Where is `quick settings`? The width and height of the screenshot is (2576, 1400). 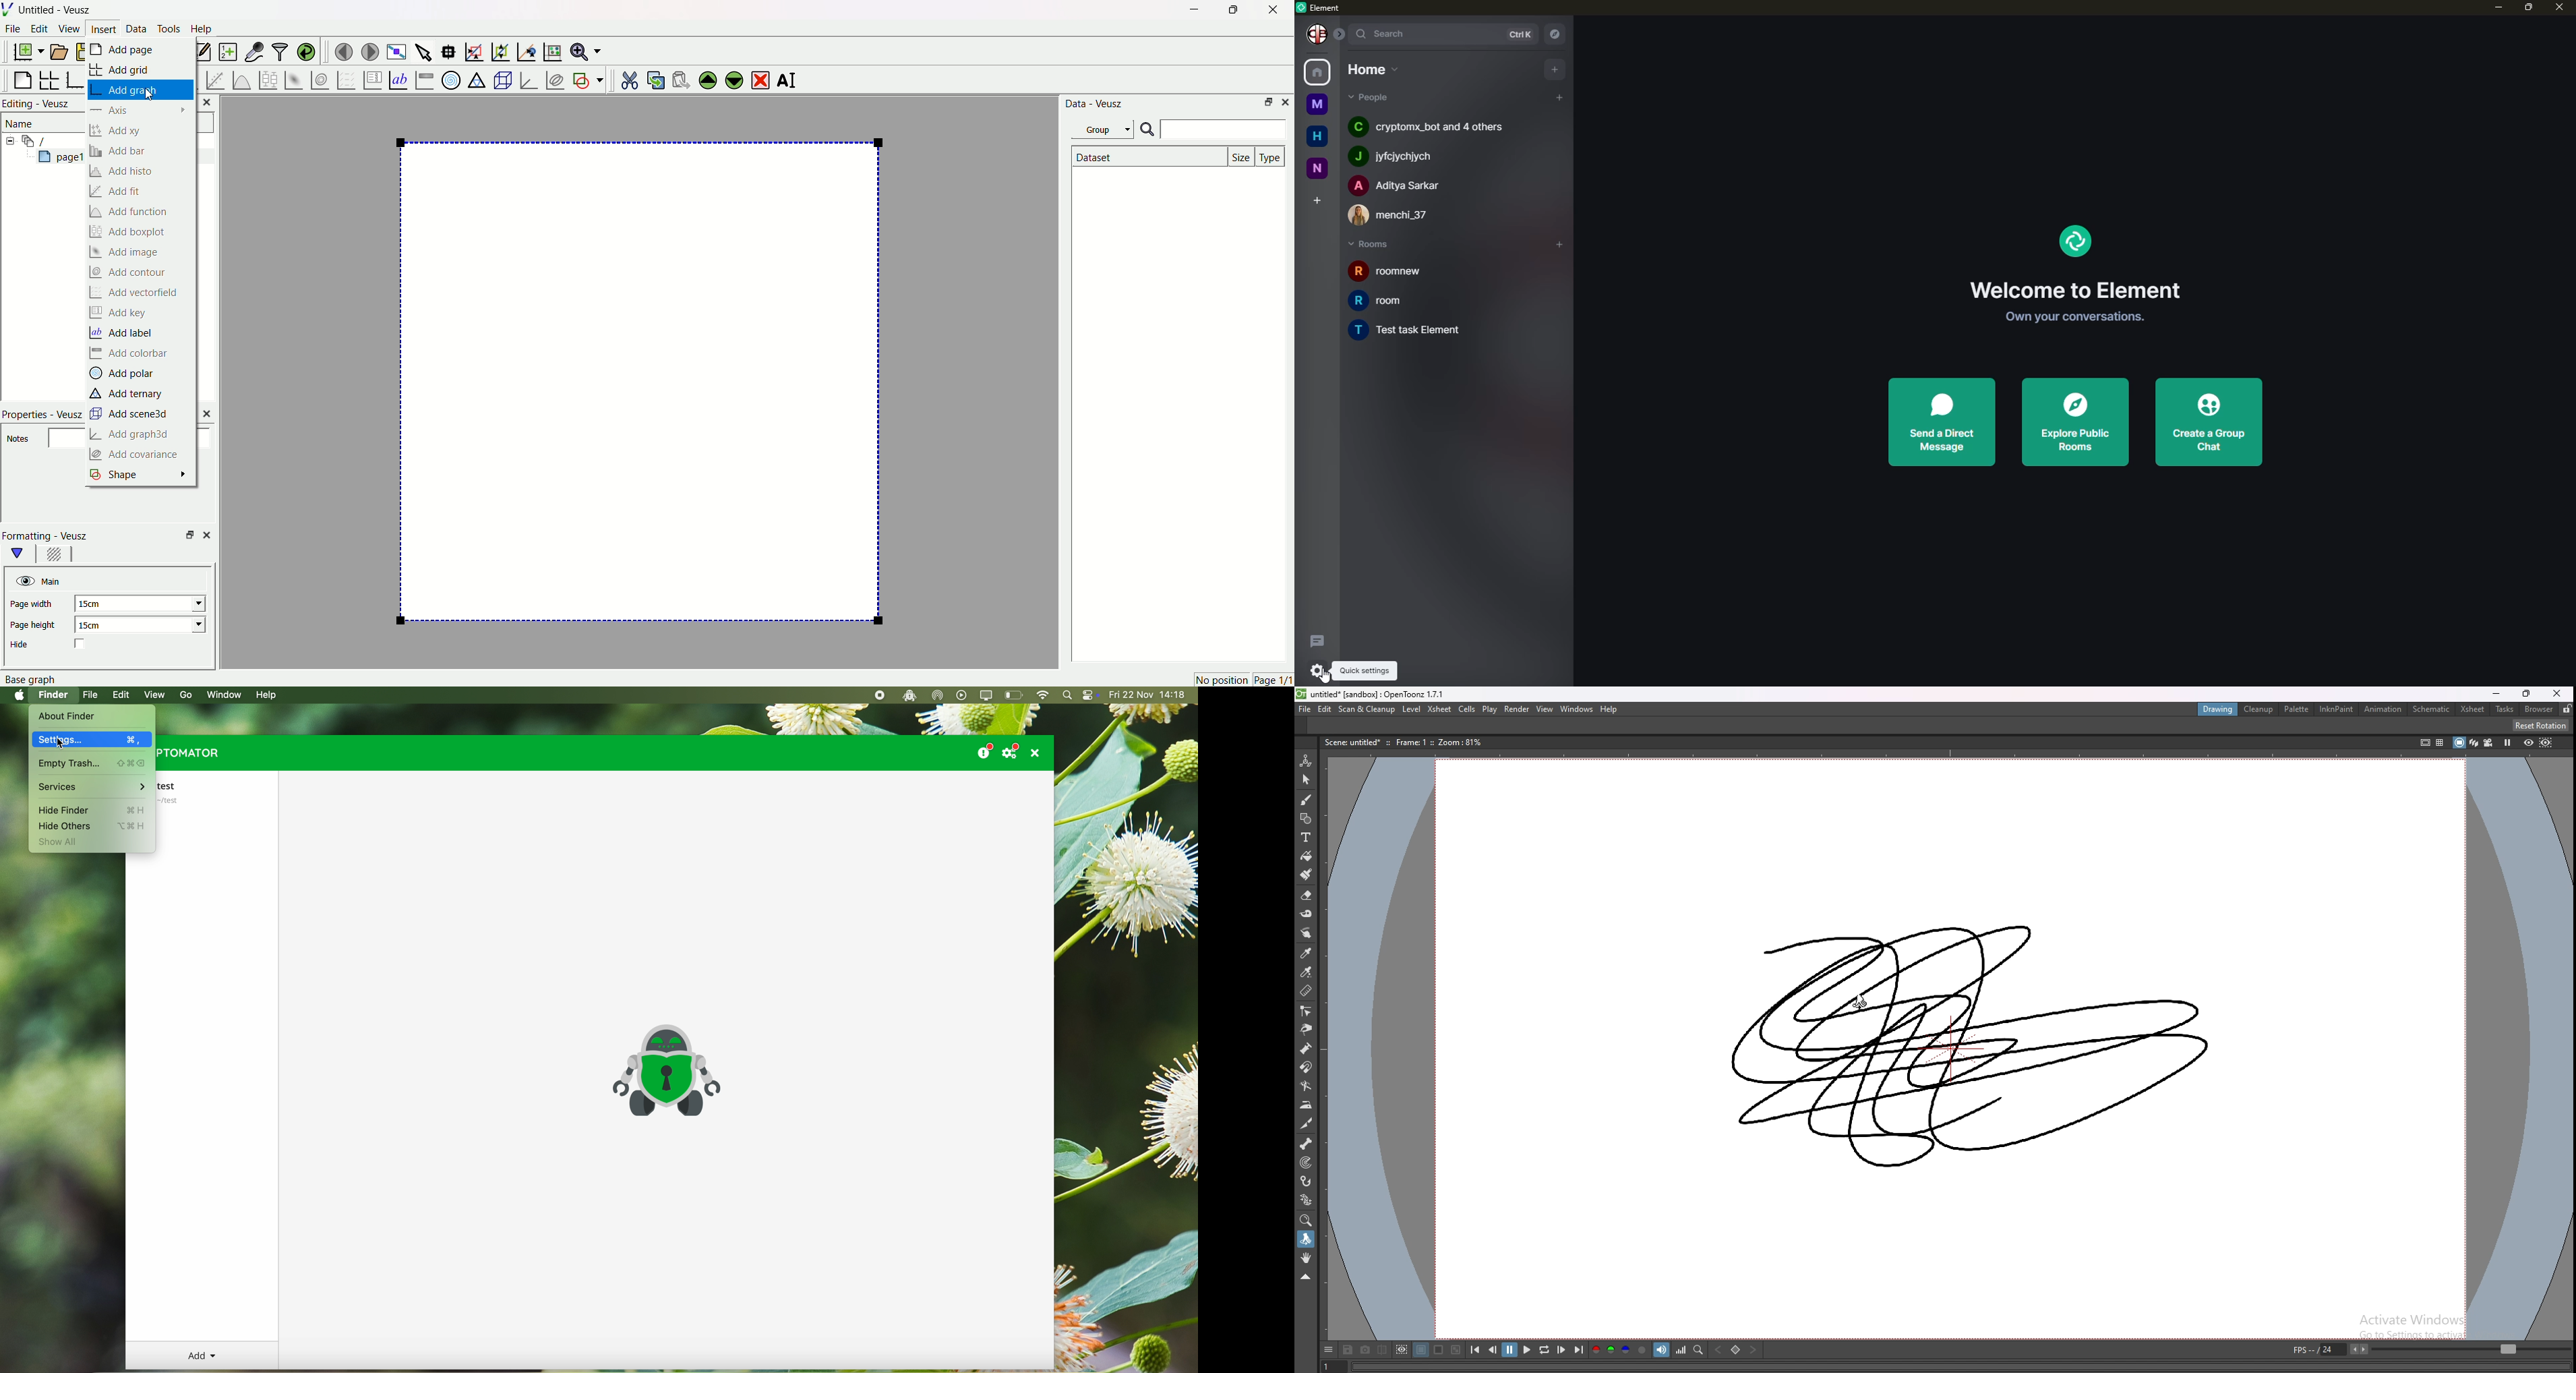
quick settings is located at coordinates (1364, 670).